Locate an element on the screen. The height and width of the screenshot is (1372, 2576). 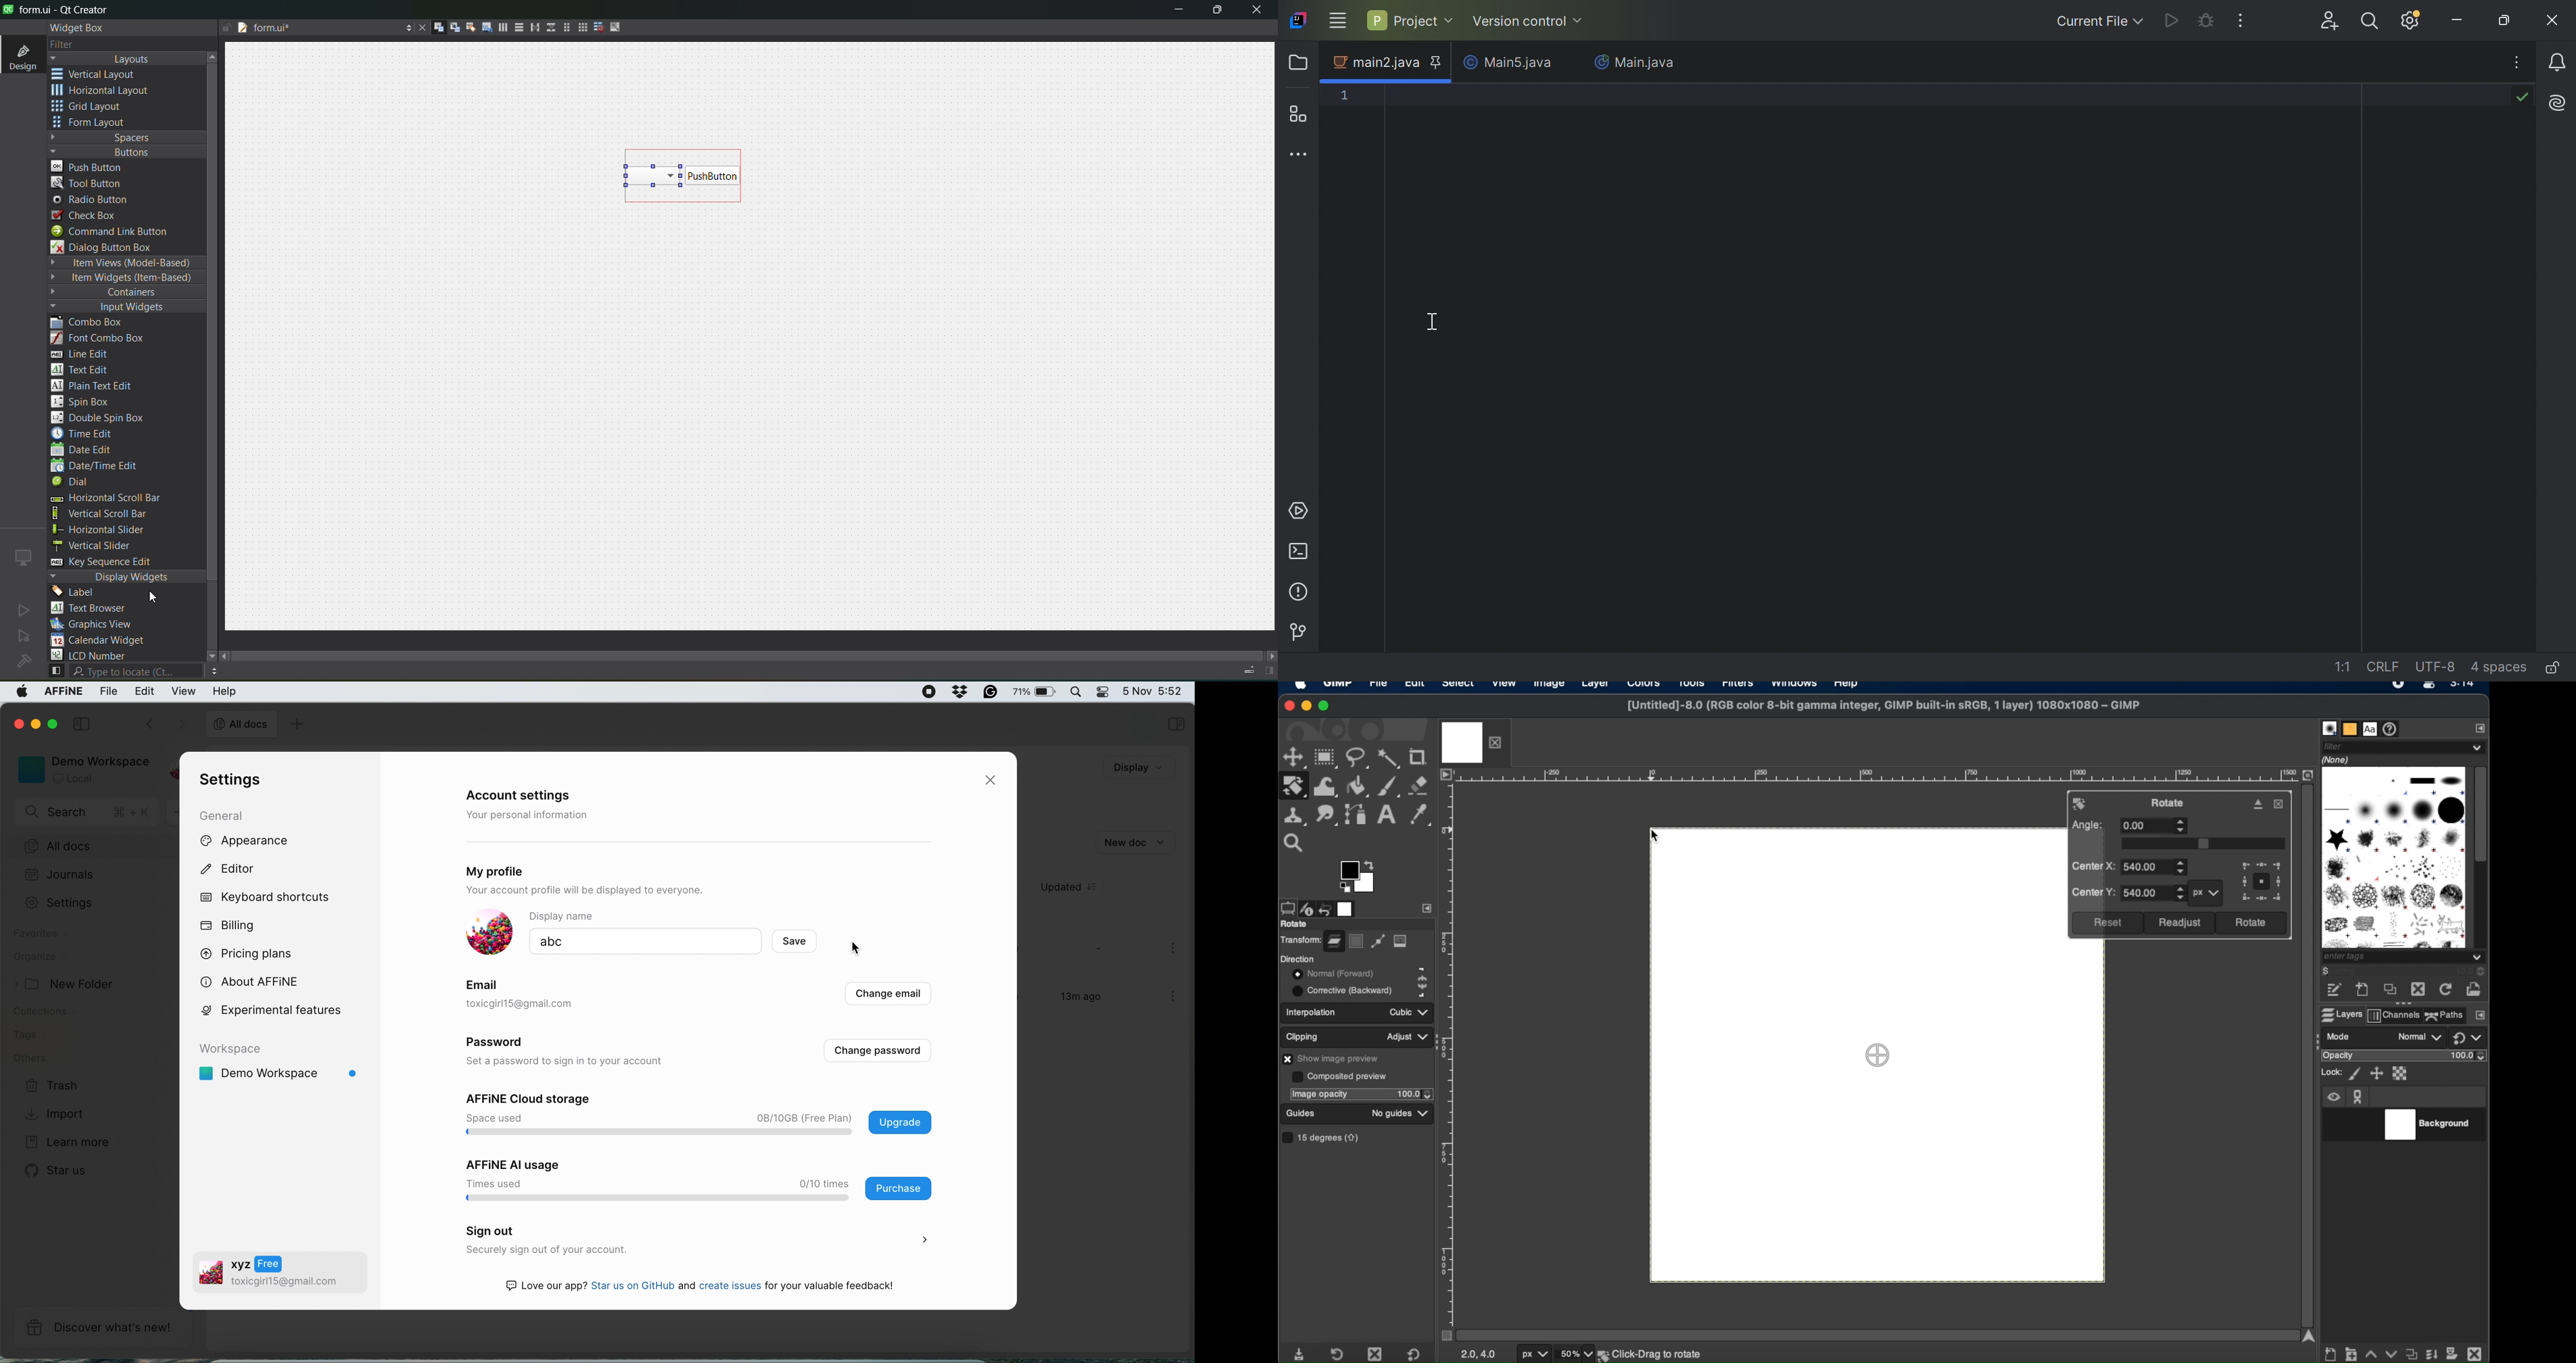
edit signals is located at coordinates (449, 27).